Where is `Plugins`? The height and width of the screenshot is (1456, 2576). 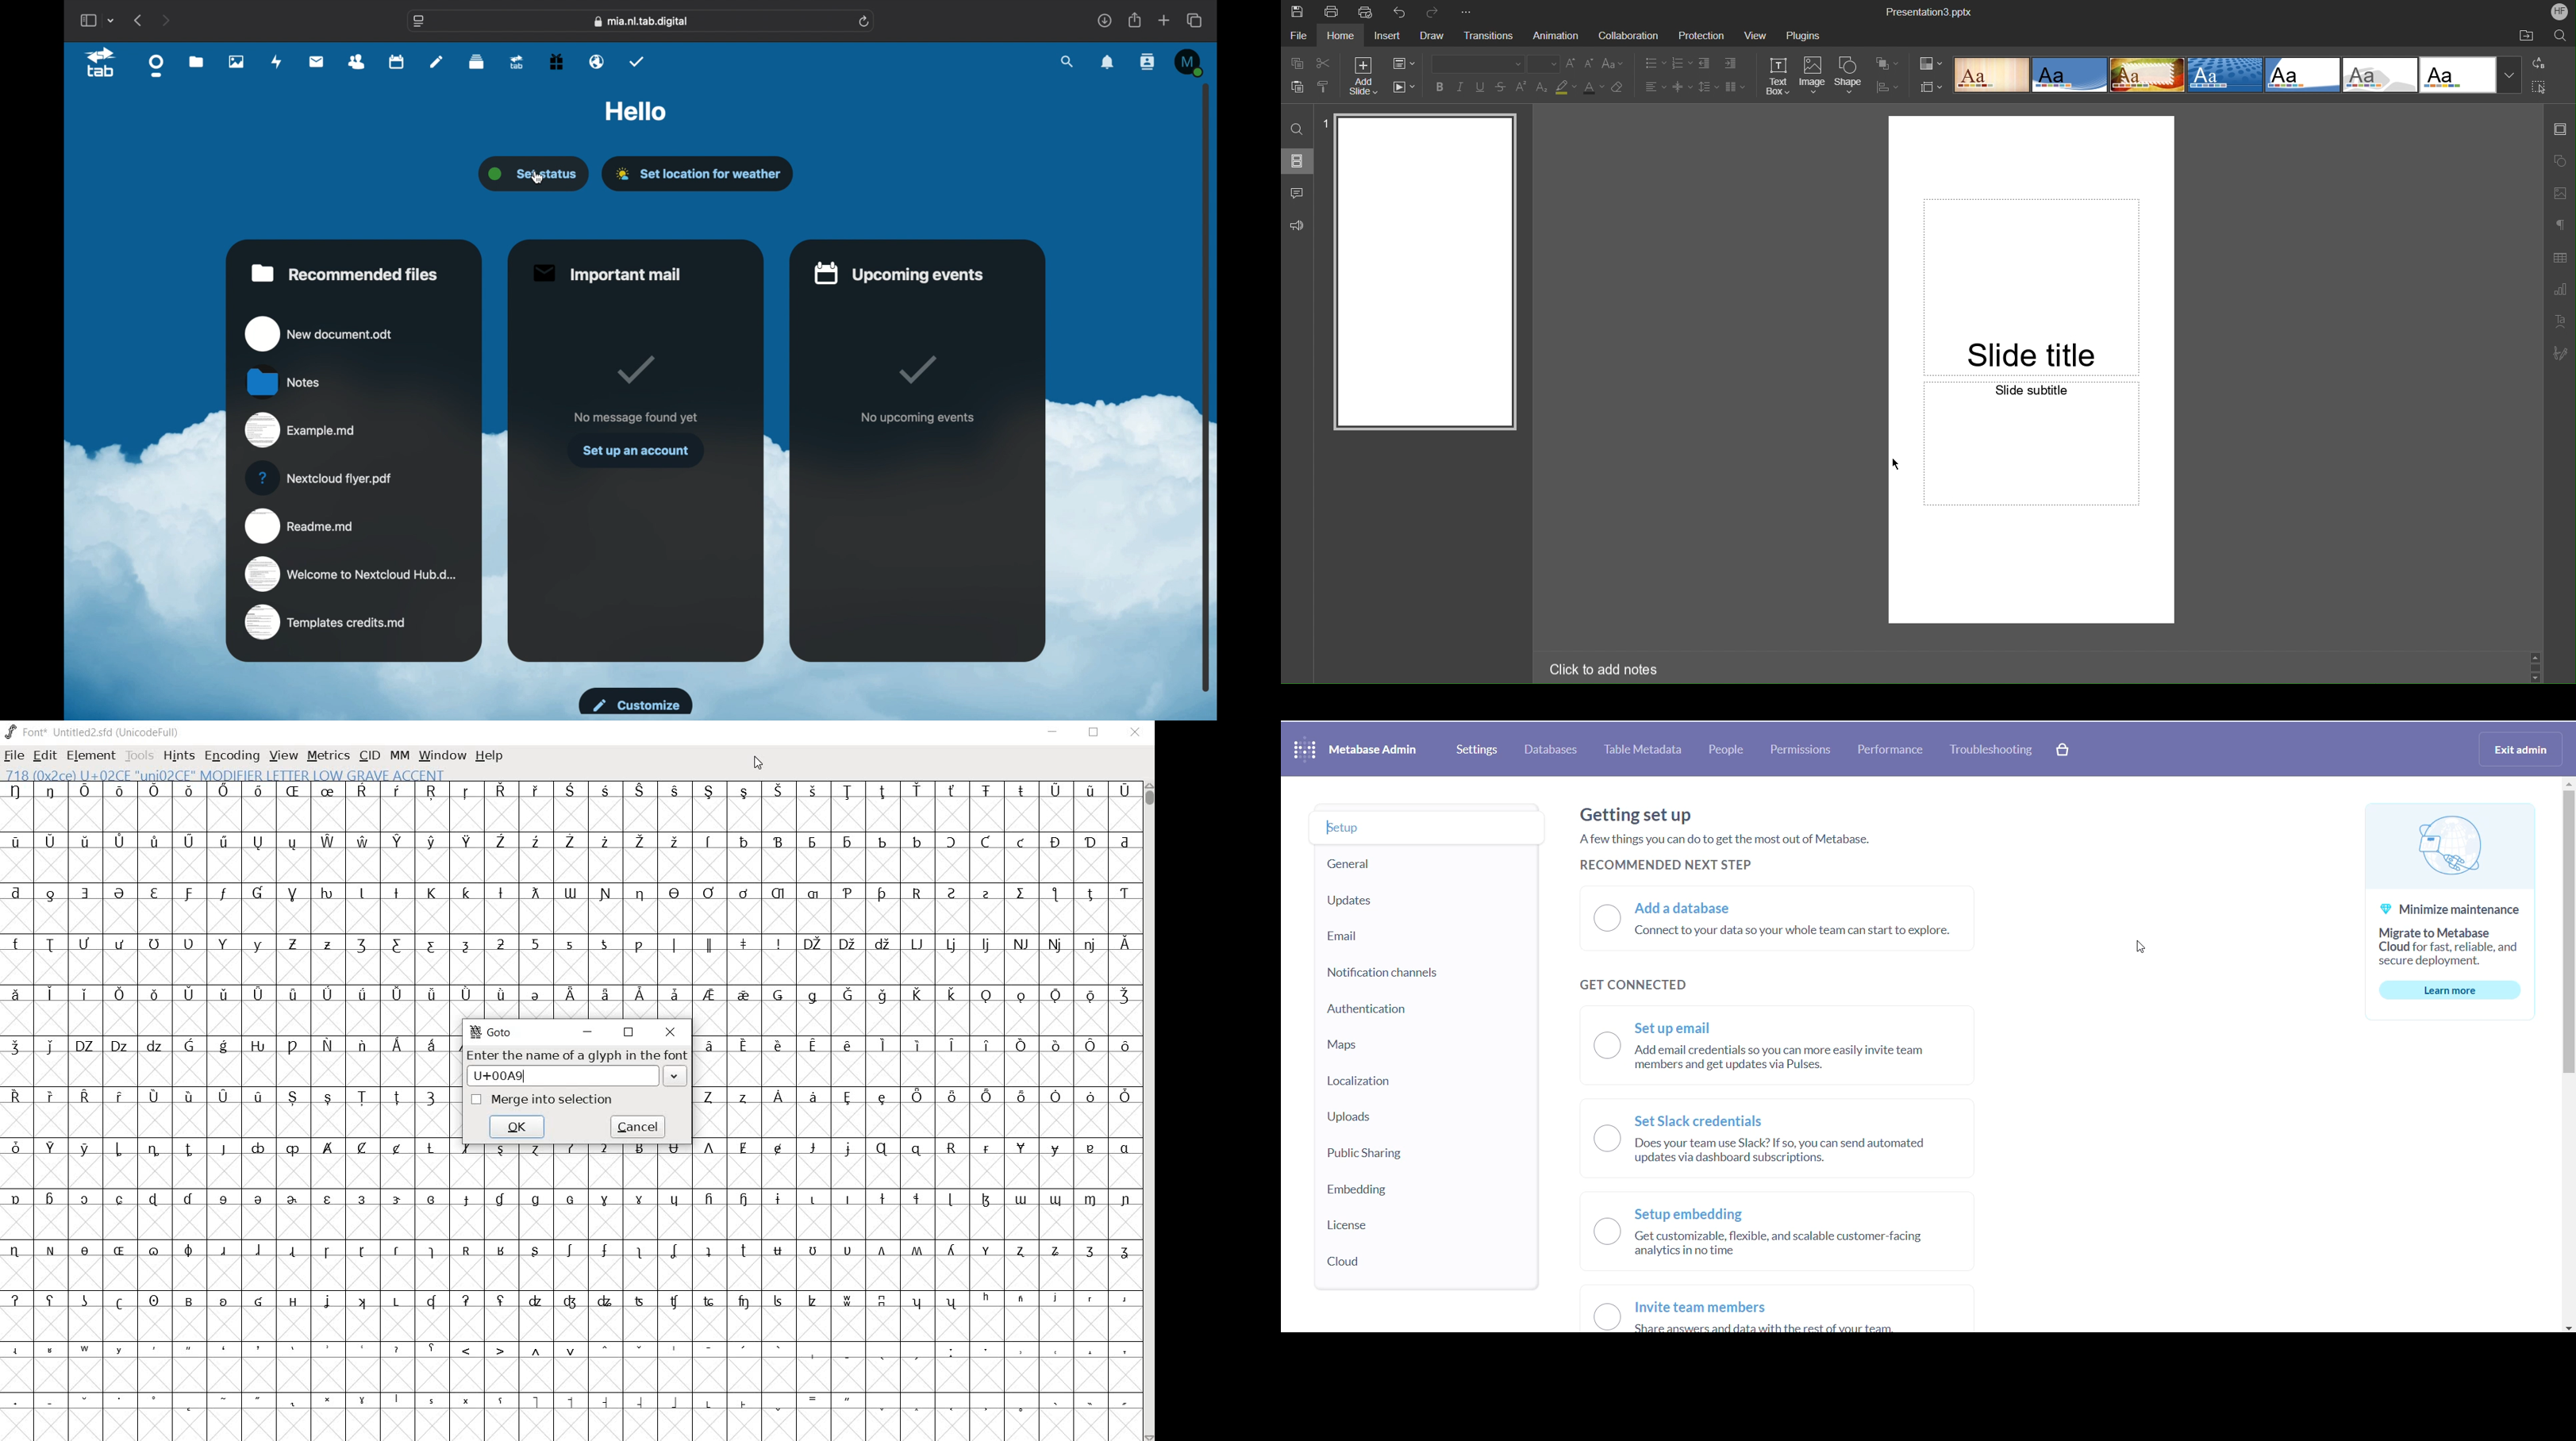
Plugins is located at coordinates (1802, 37).